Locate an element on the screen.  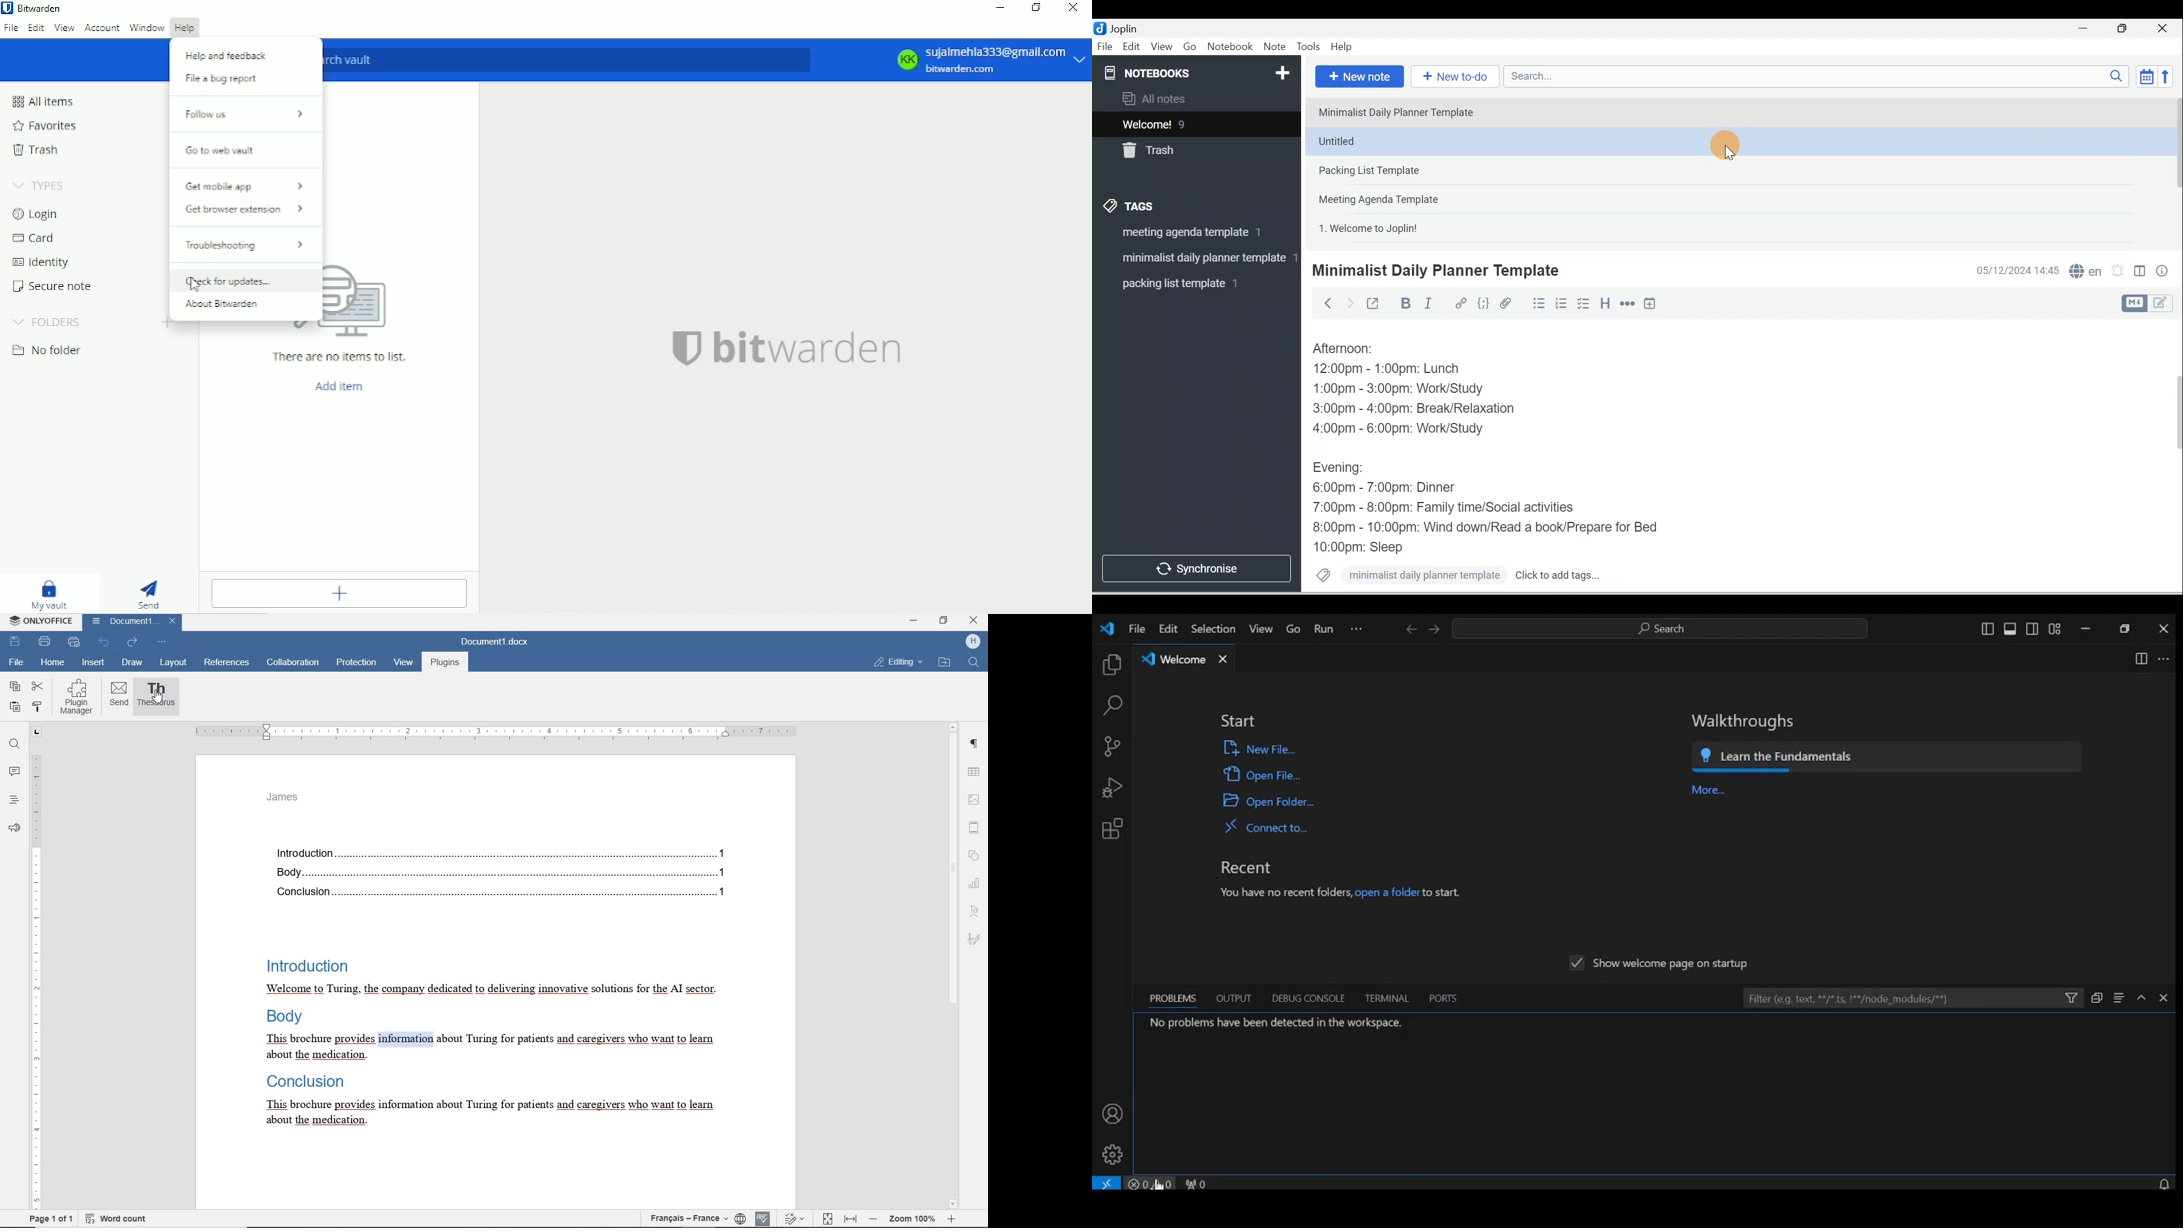
6:00pm - 7:00pm: Dinner is located at coordinates (1393, 488).